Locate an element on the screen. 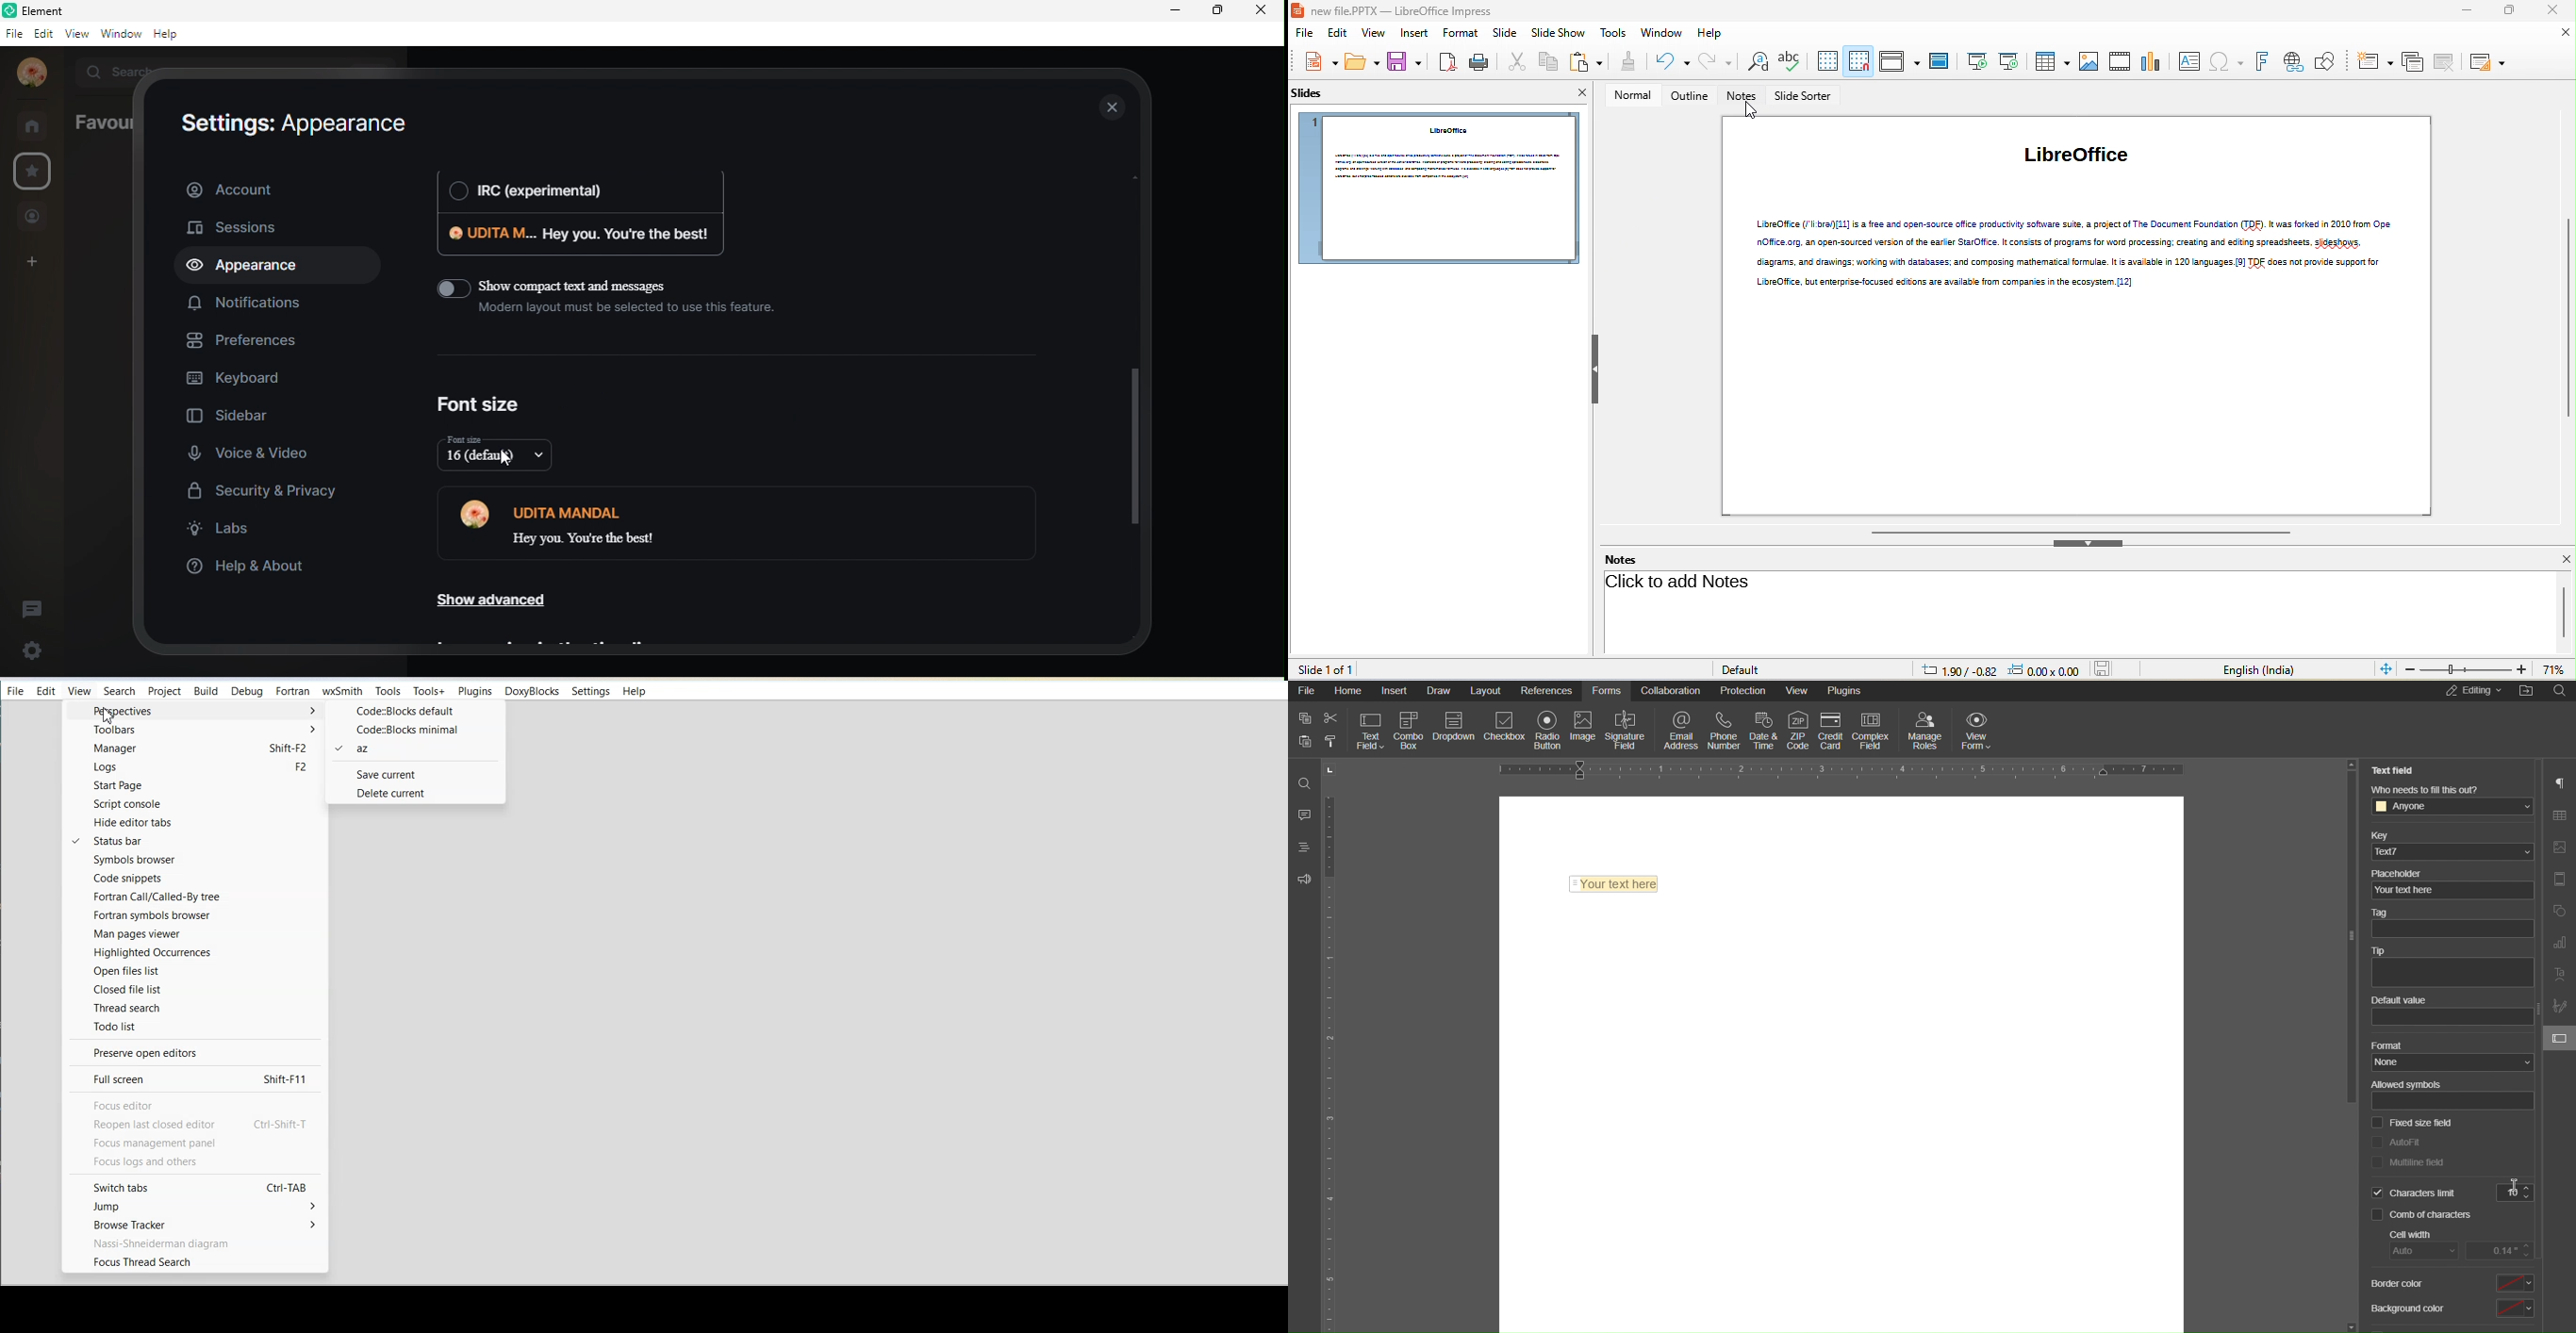  Thread search is located at coordinates (195, 1008).